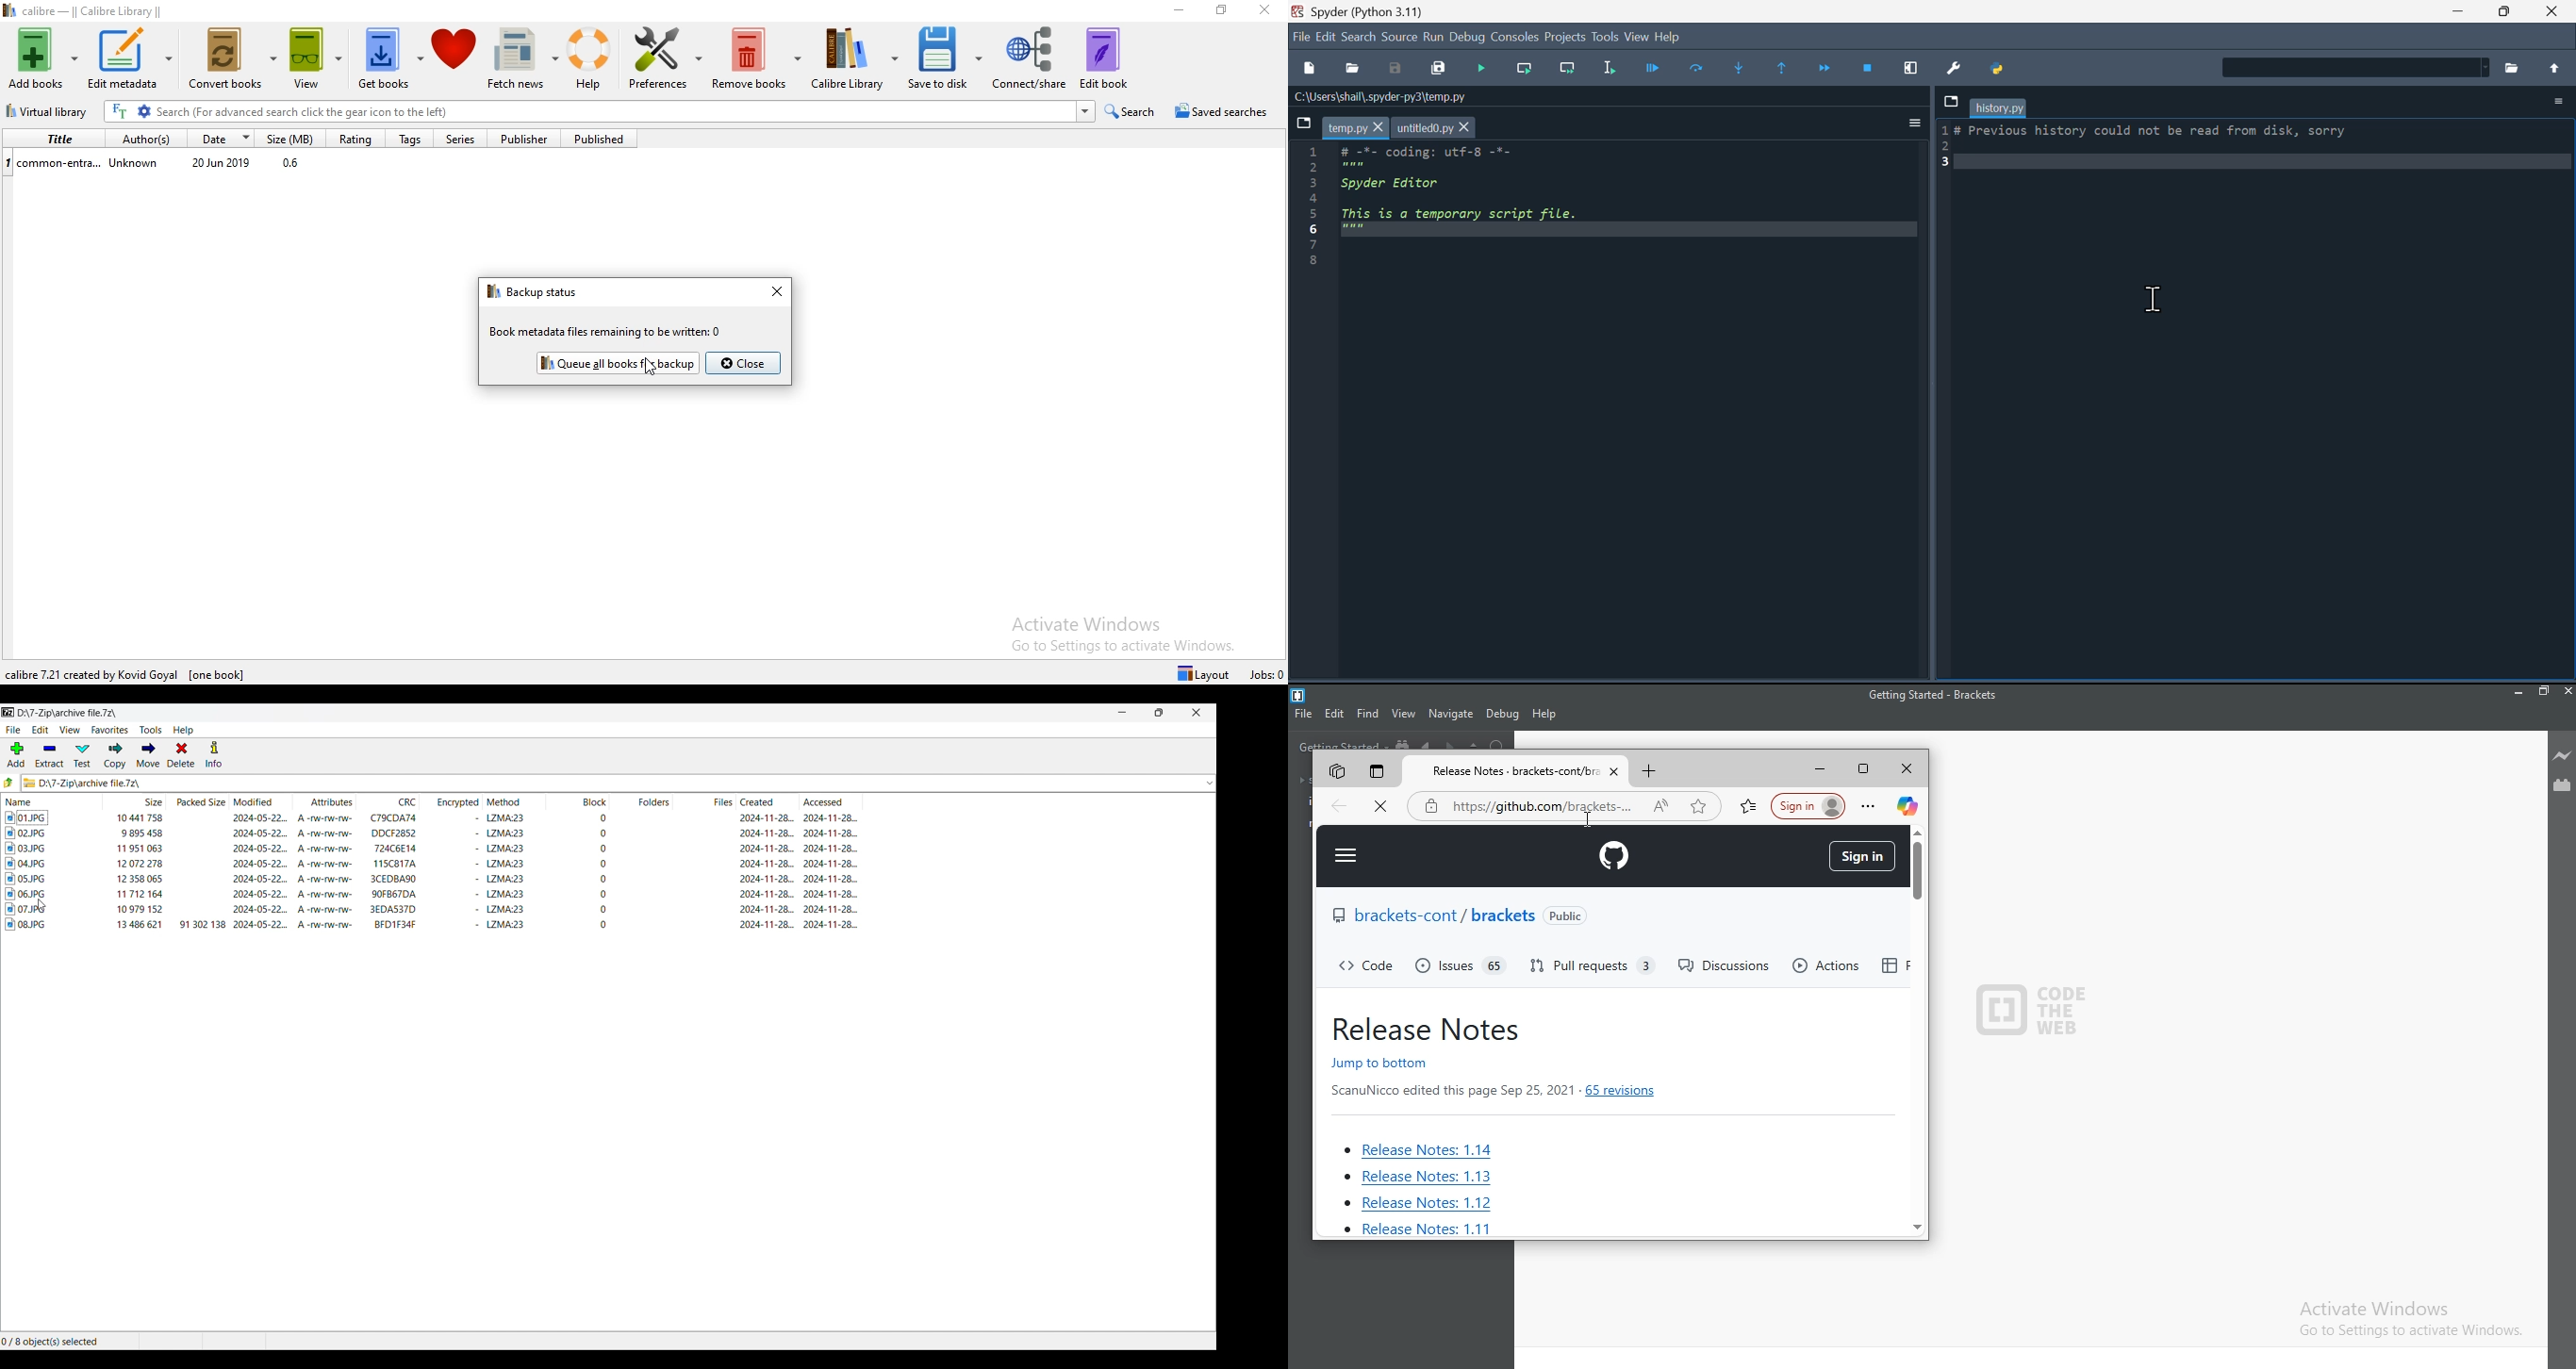 Image resolution: width=2576 pixels, height=1372 pixels. Describe the element at coordinates (1206, 783) in the screenshot. I see `dropdown` at that location.